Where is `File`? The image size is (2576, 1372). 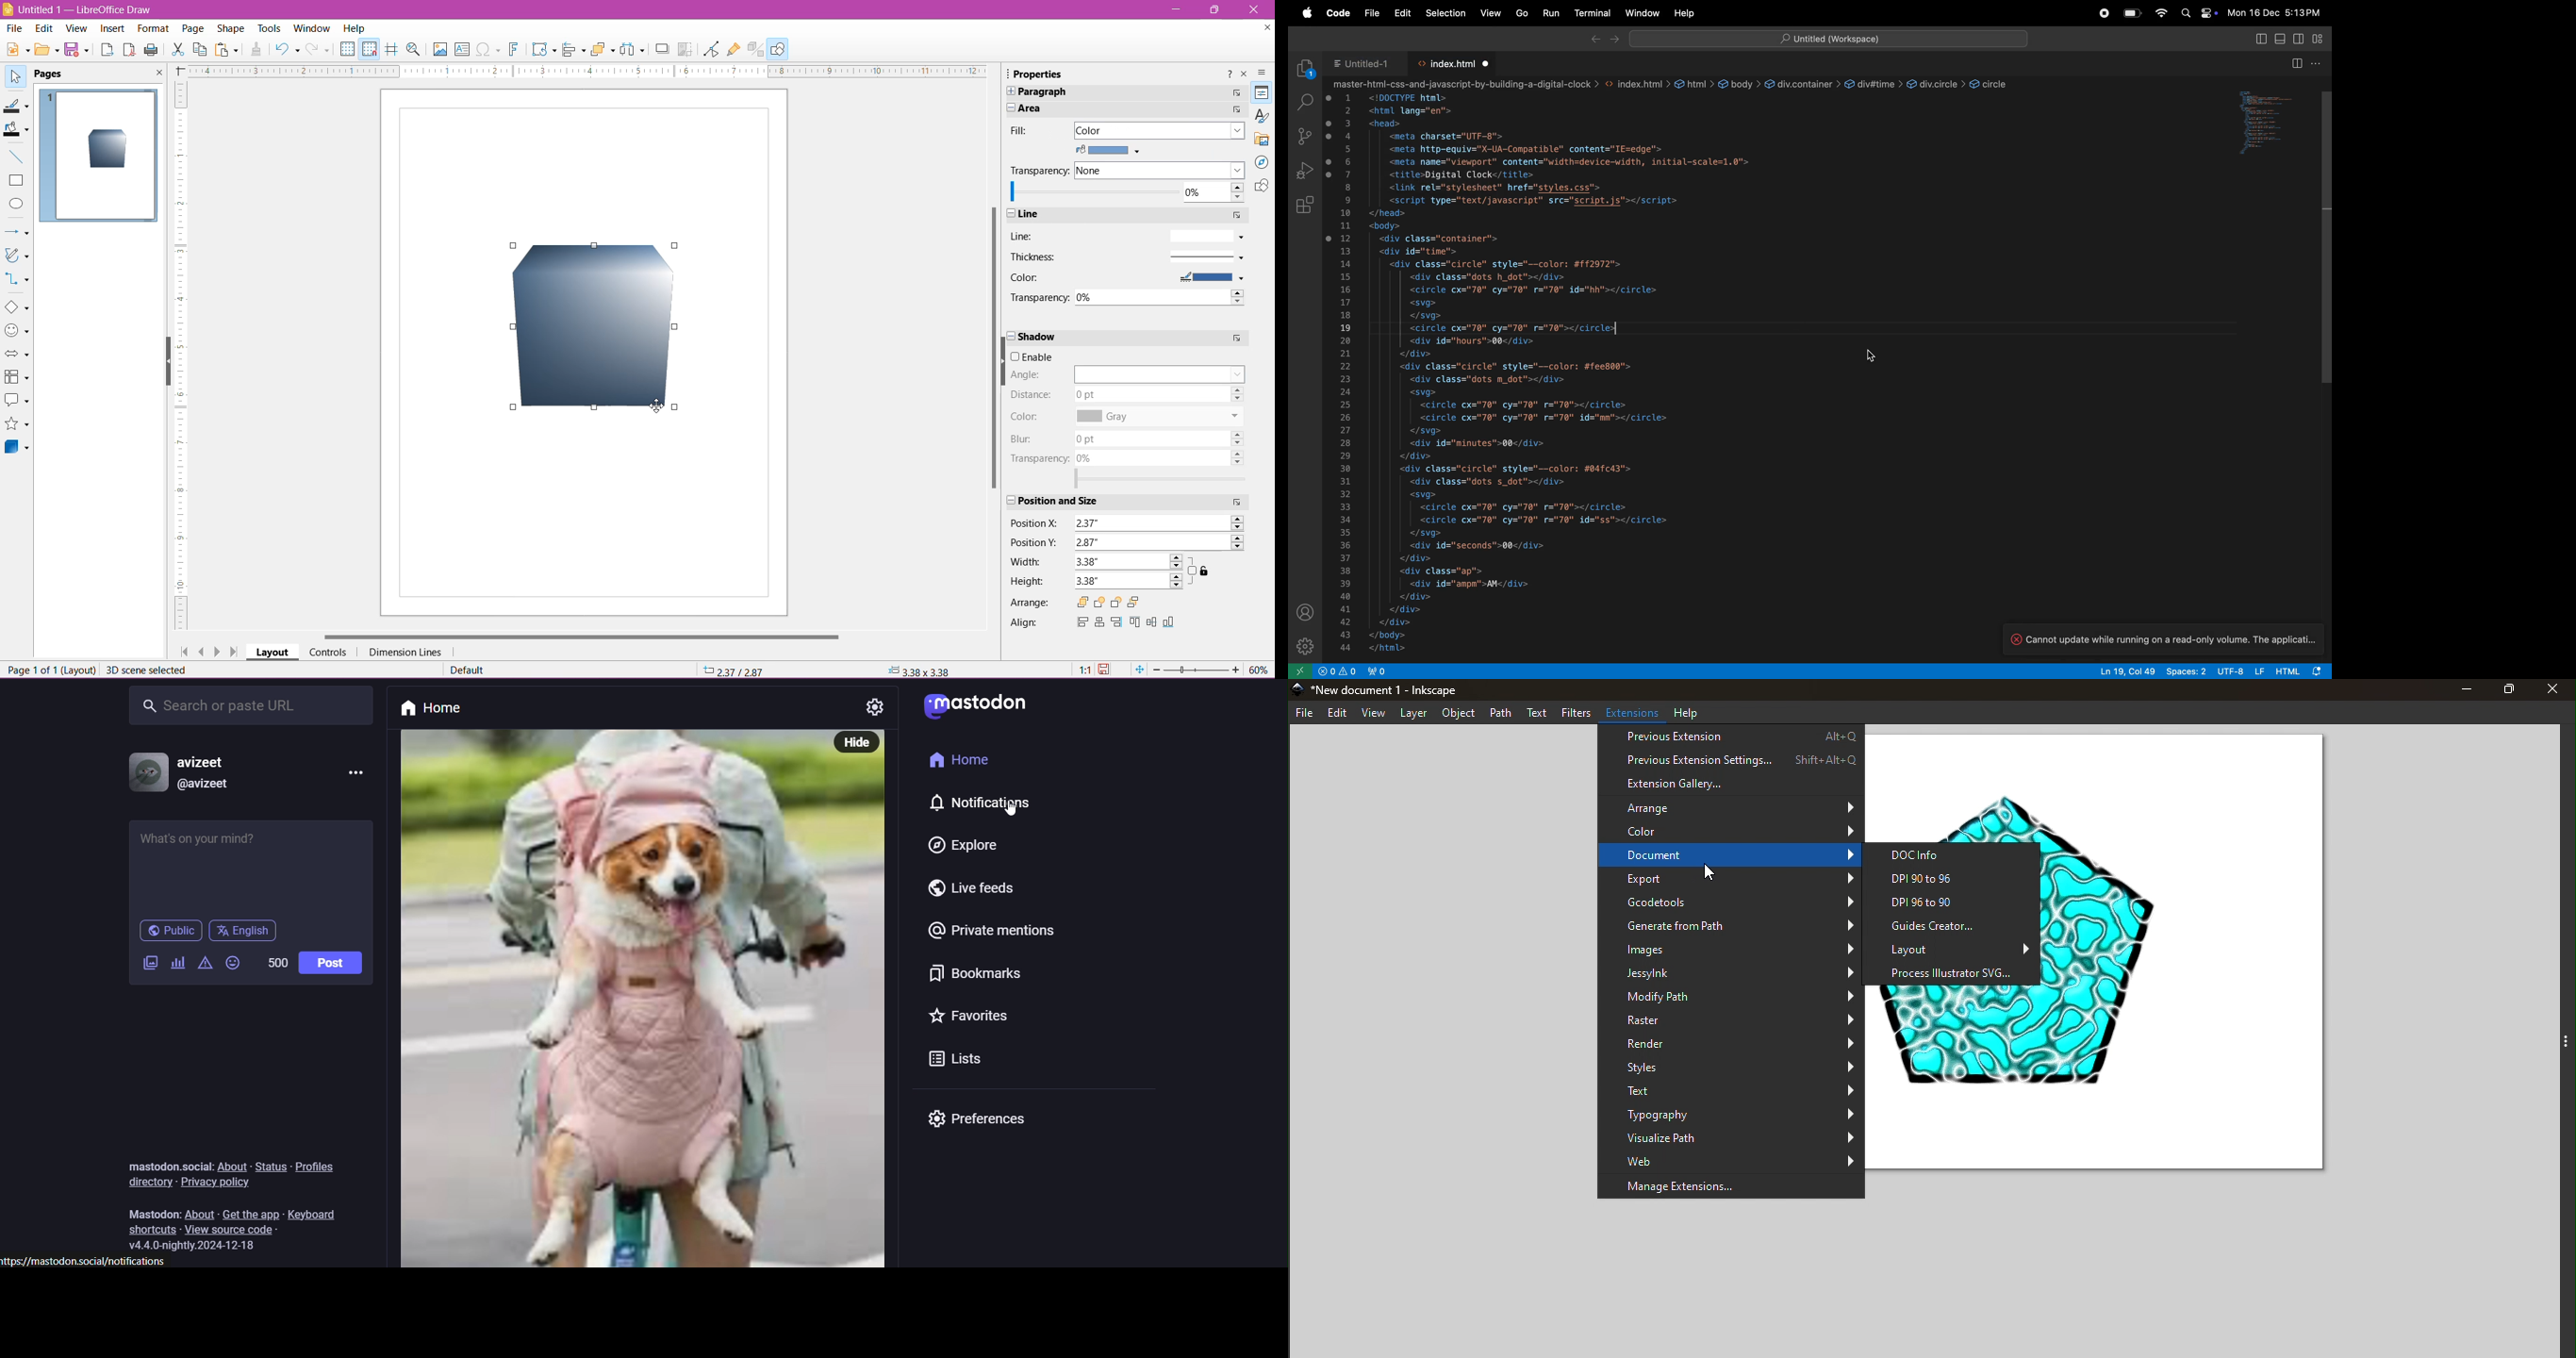
File is located at coordinates (15, 28).